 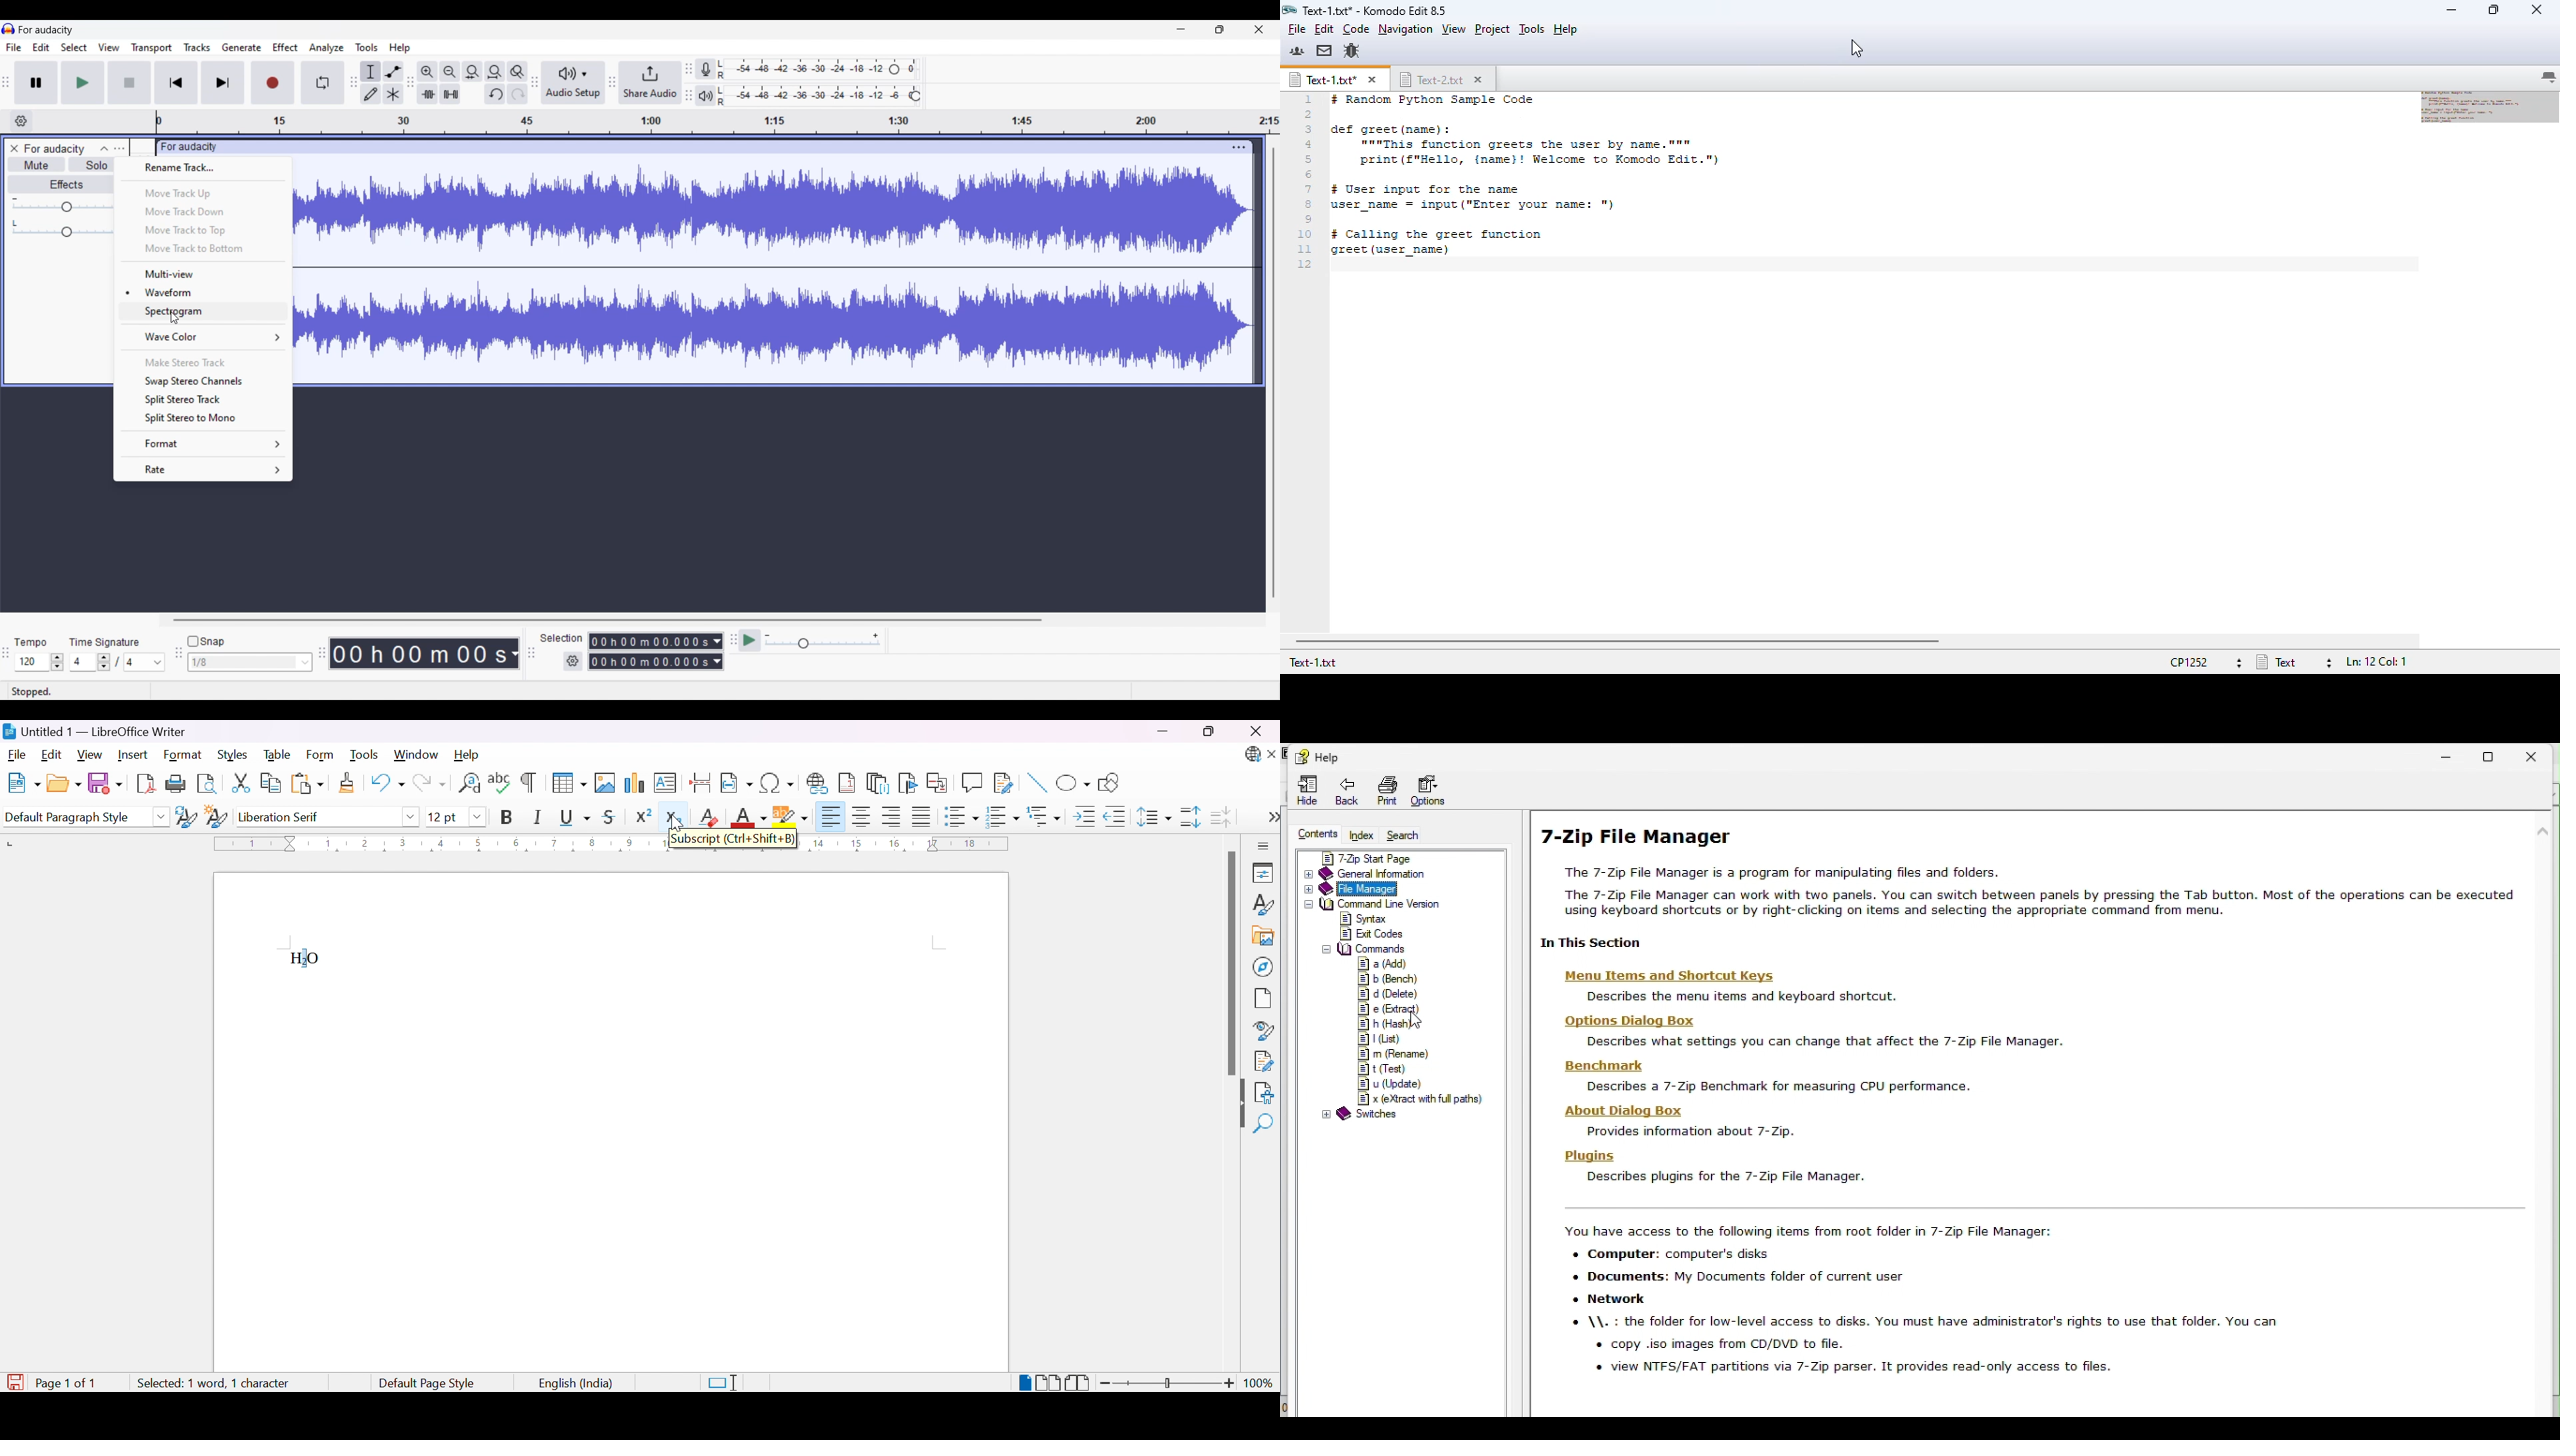 I want to click on horizontal scroll bar, so click(x=1618, y=643).